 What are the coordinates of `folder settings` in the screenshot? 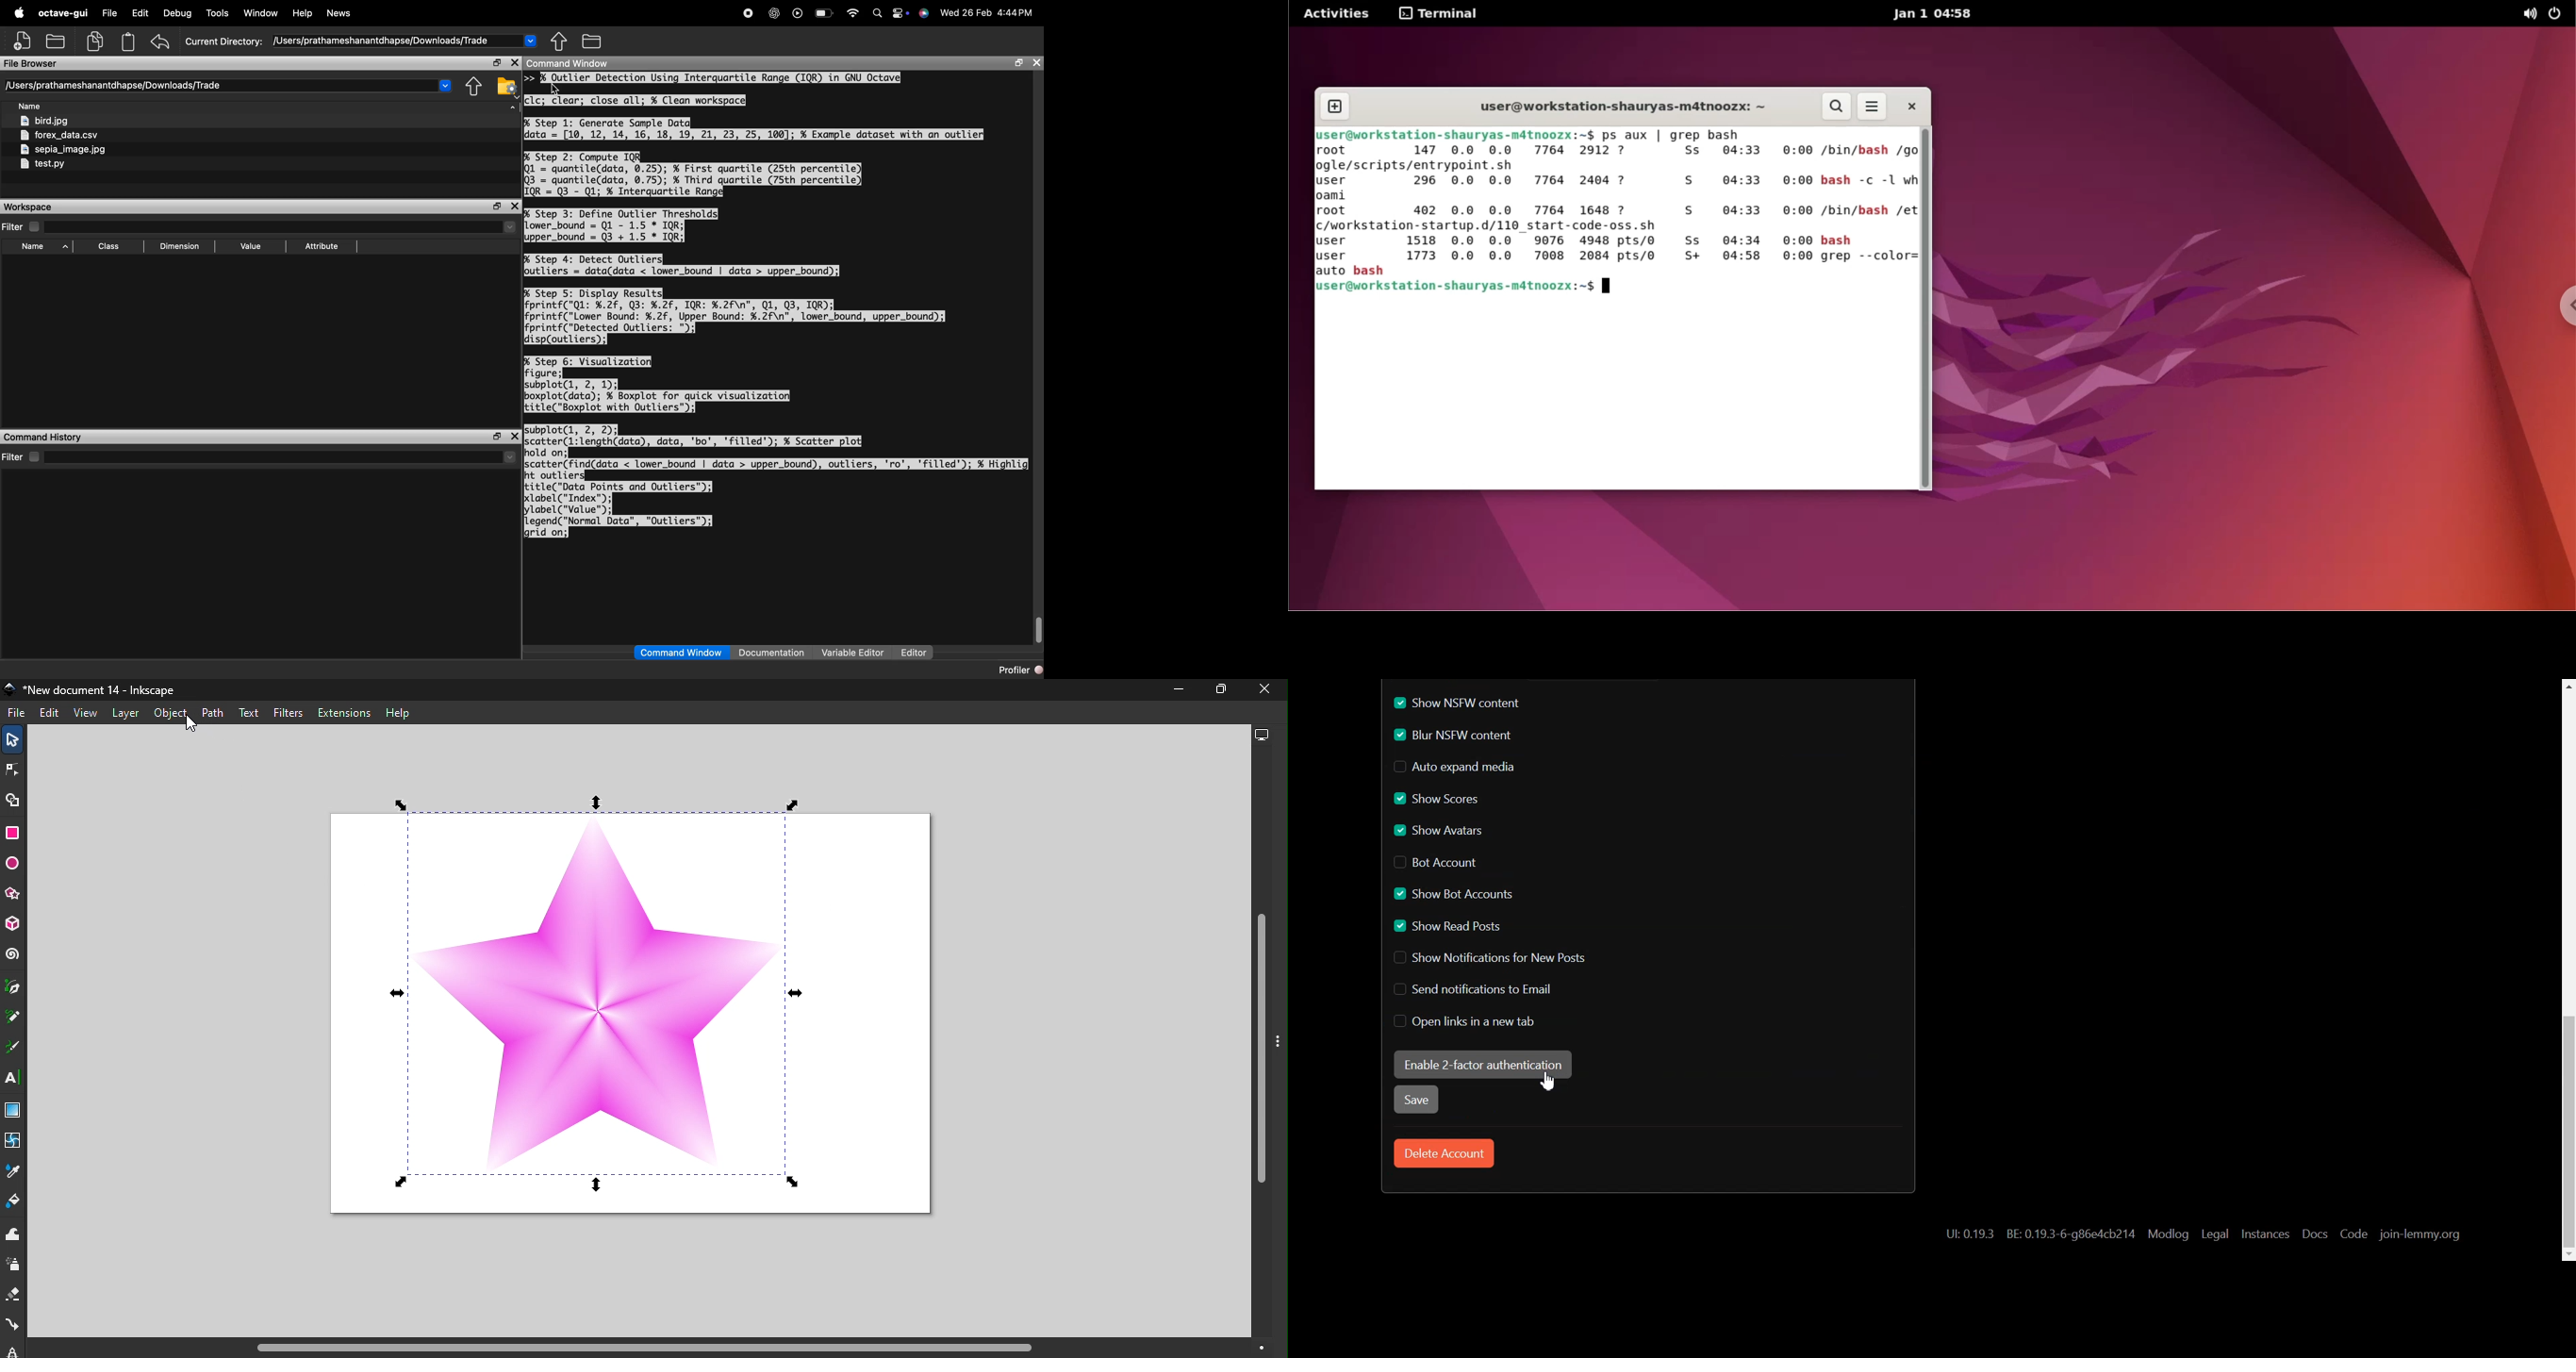 It's located at (507, 87).